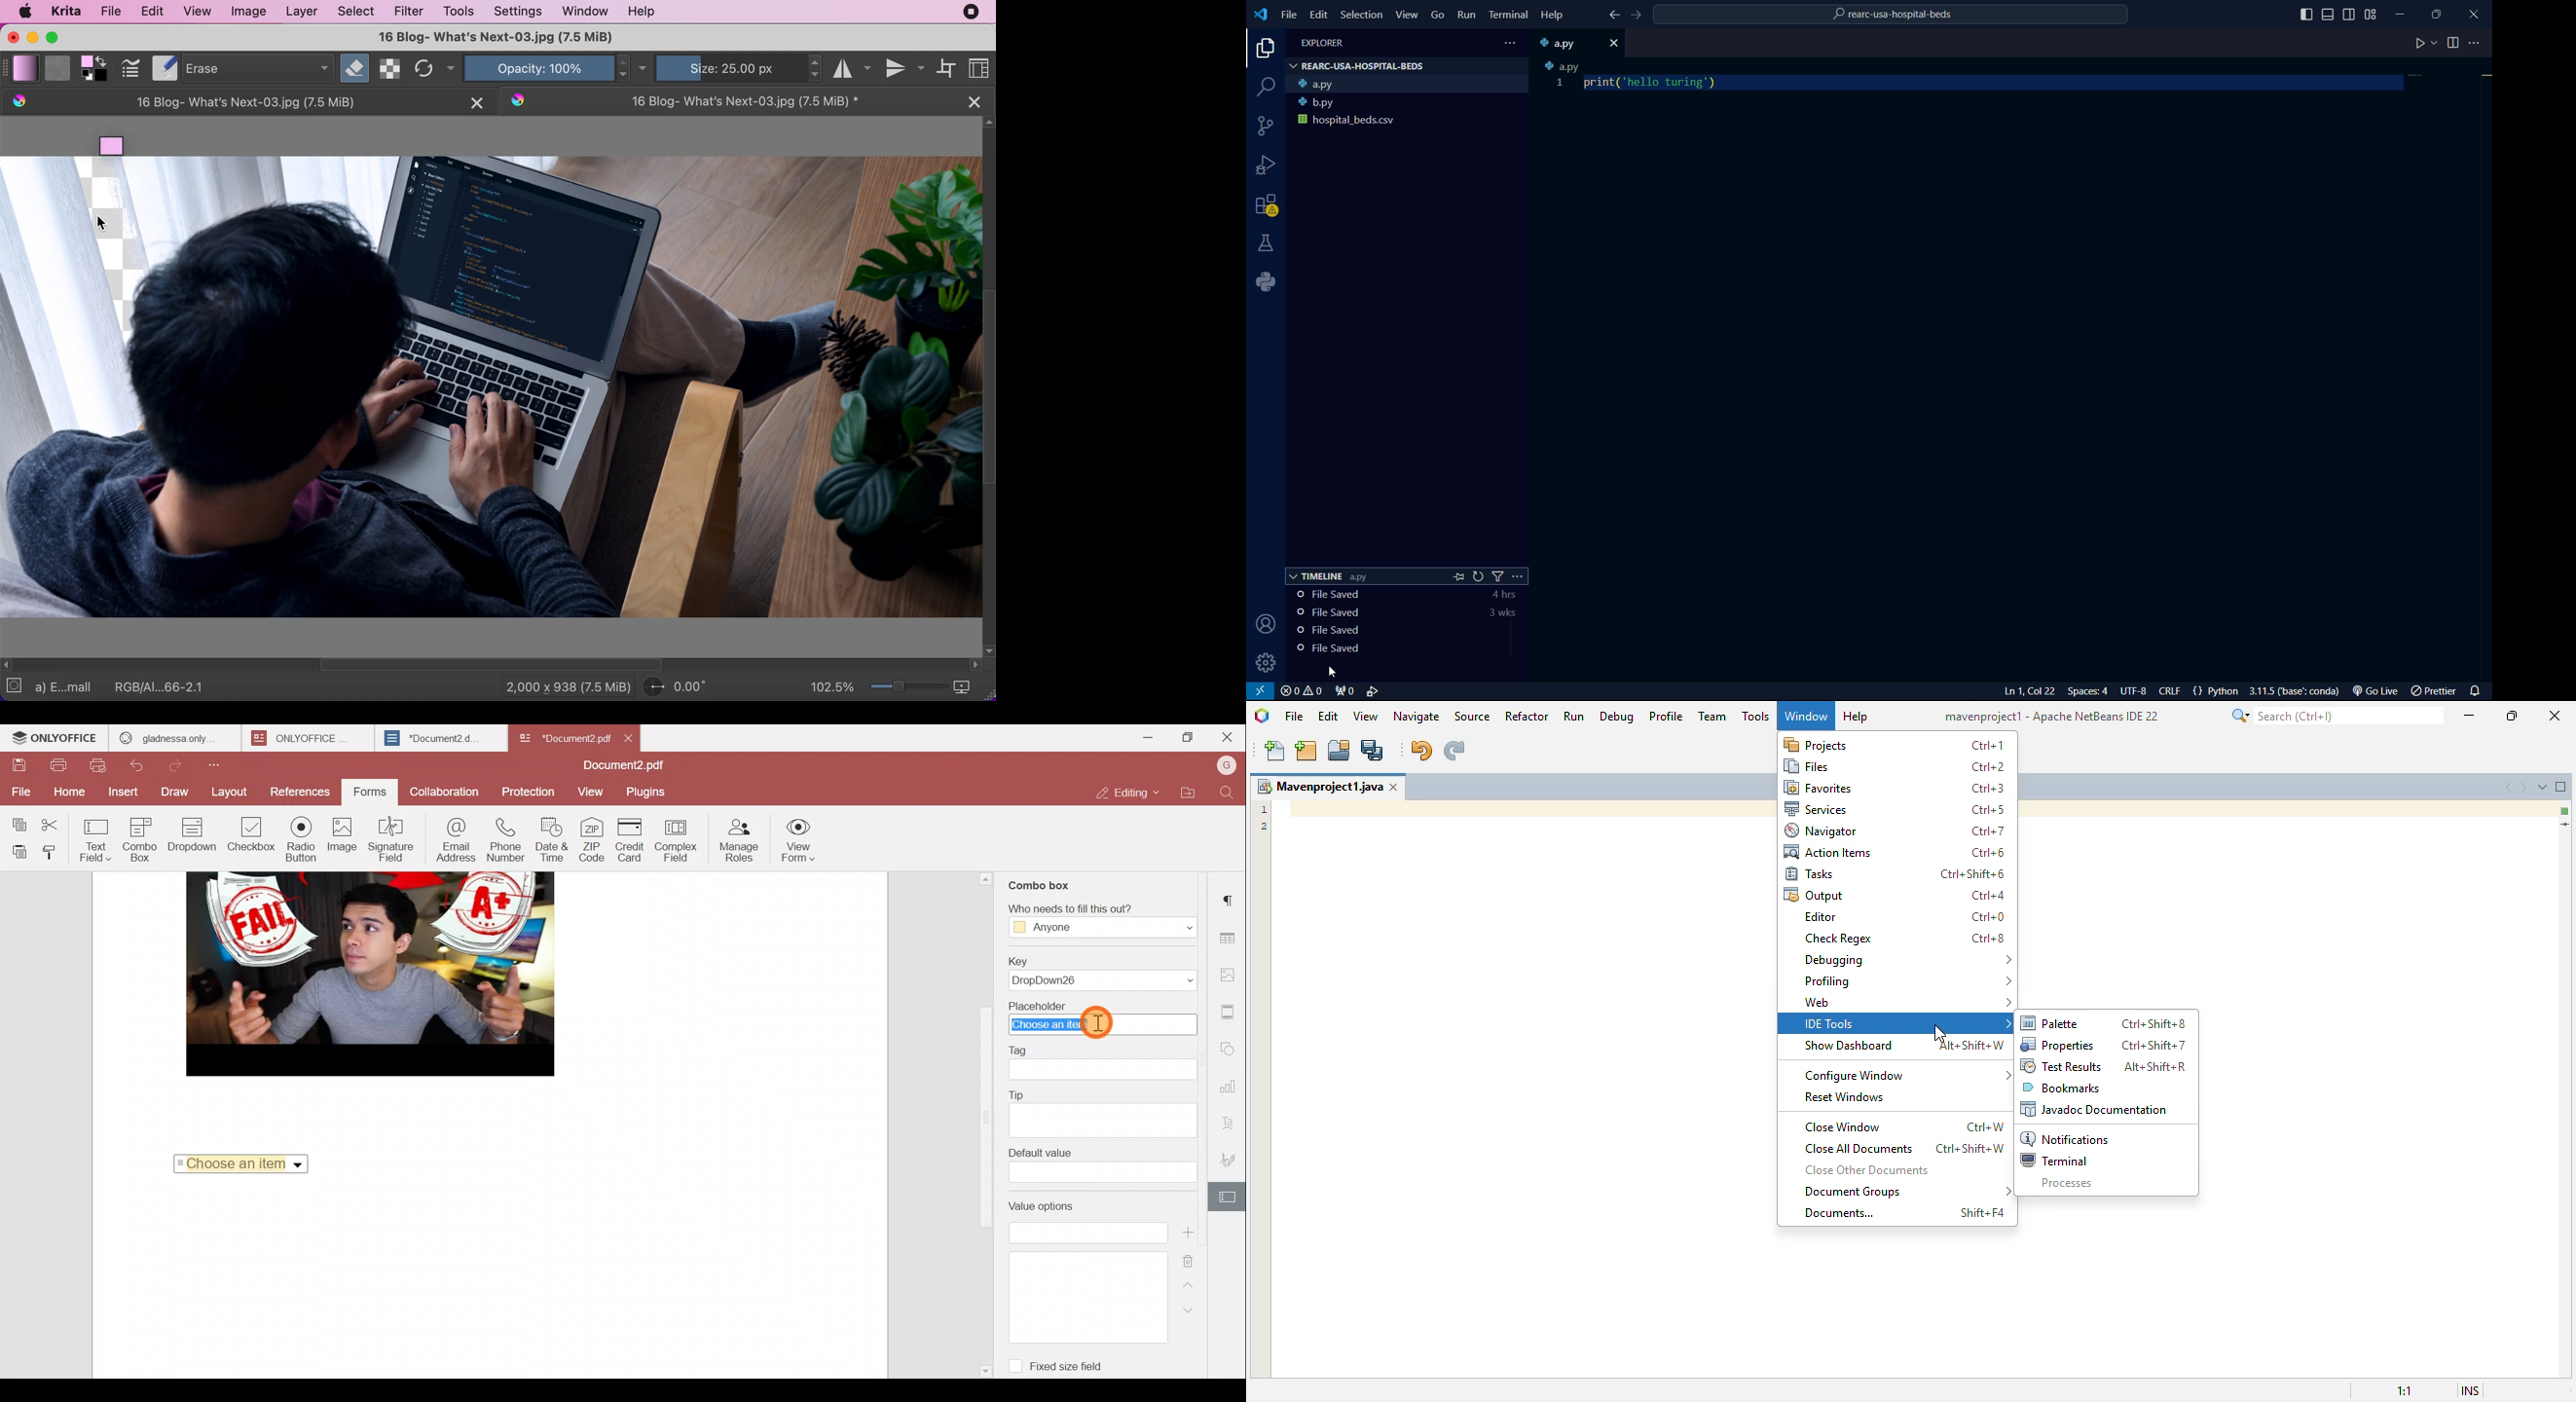  What do you see at coordinates (1636, 15) in the screenshot?
I see `go forward` at bounding box center [1636, 15].